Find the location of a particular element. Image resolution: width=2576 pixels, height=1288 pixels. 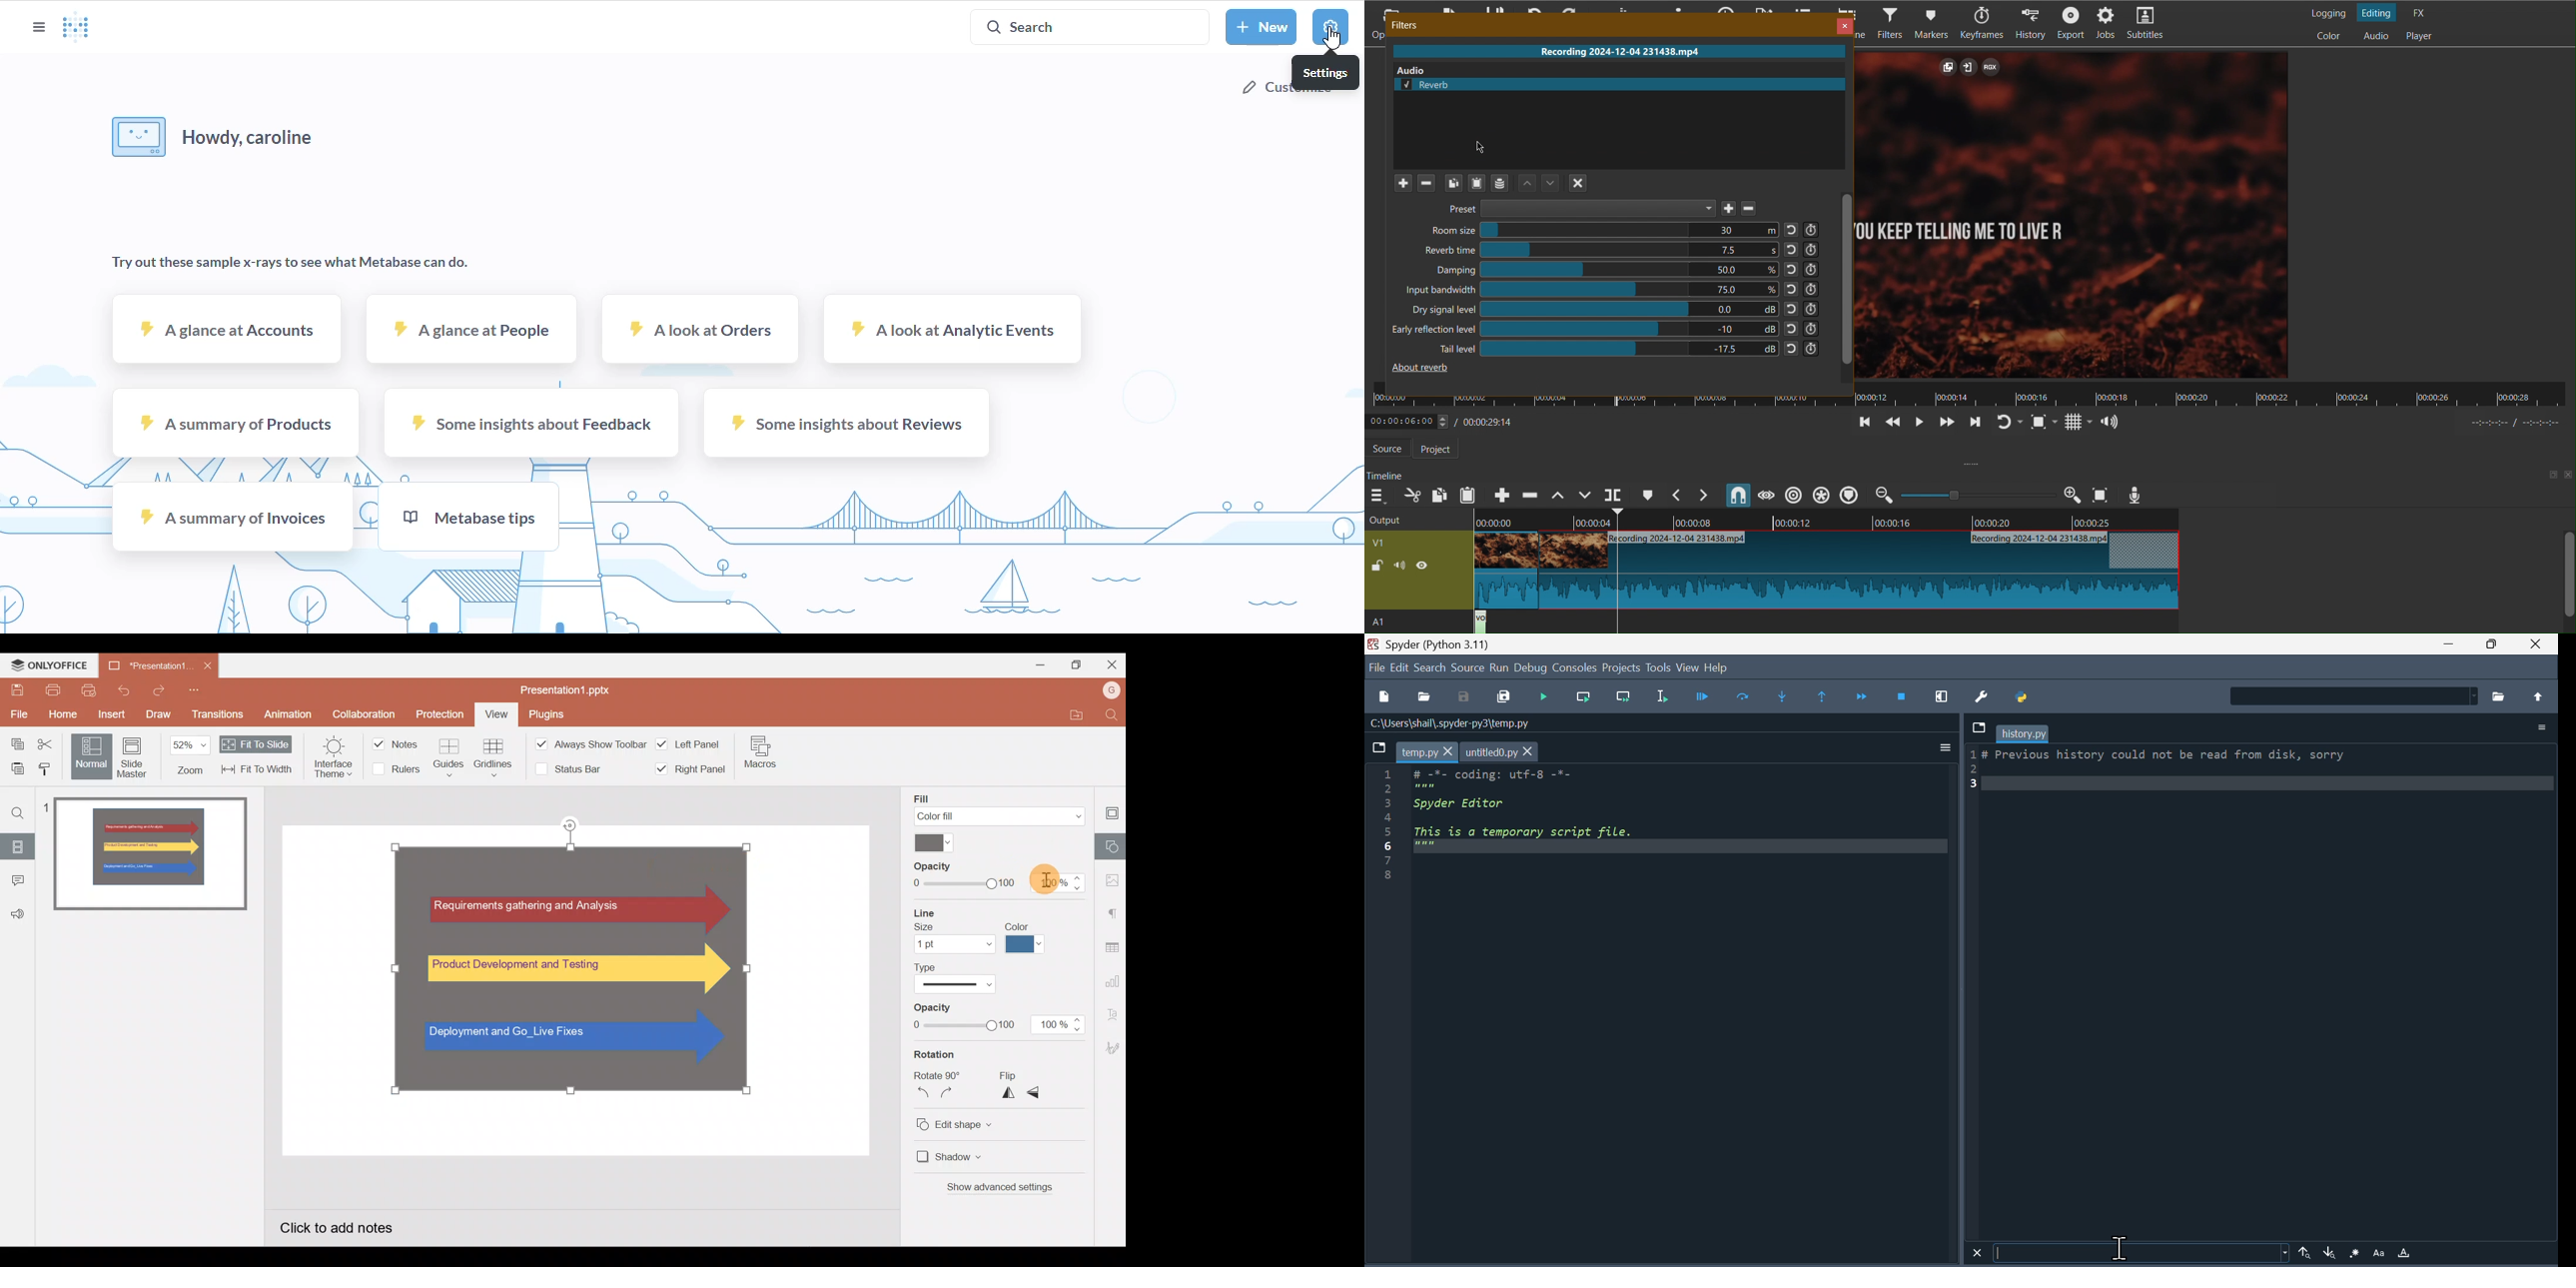

Next Marker is located at coordinates (1706, 496).